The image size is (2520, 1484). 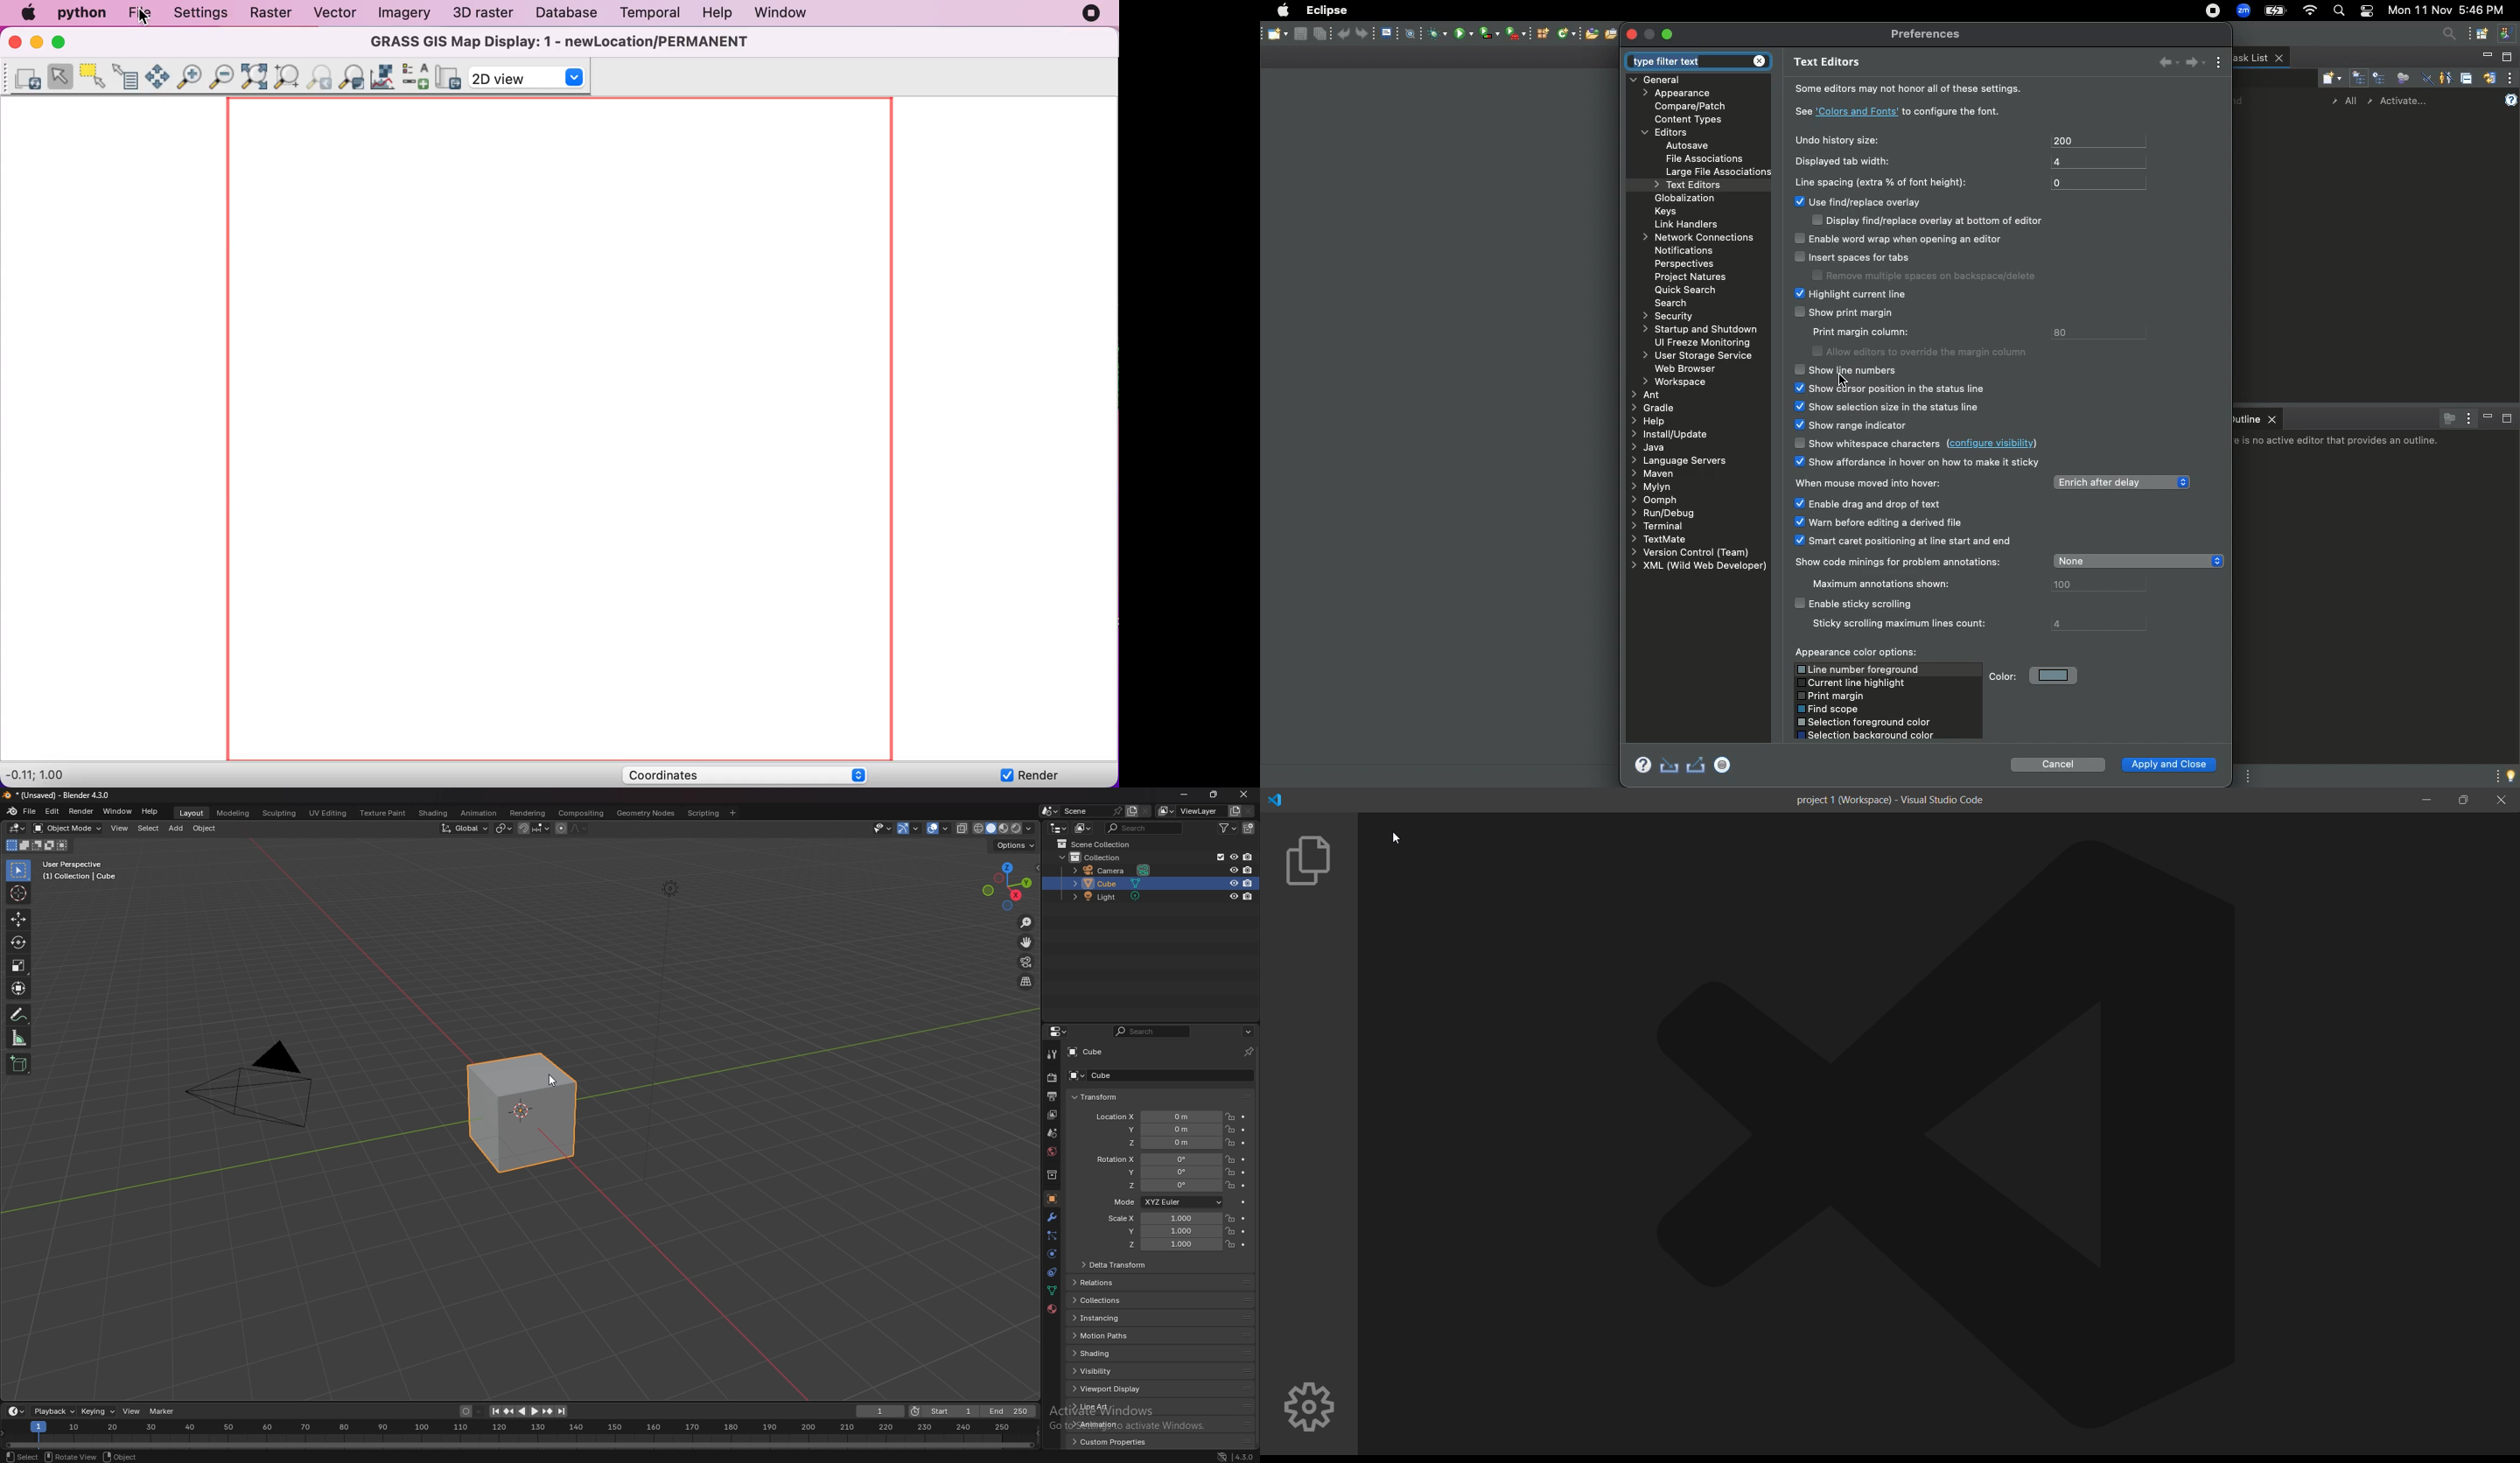 What do you see at coordinates (1113, 898) in the screenshot?
I see `light` at bounding box center [1113, 898].